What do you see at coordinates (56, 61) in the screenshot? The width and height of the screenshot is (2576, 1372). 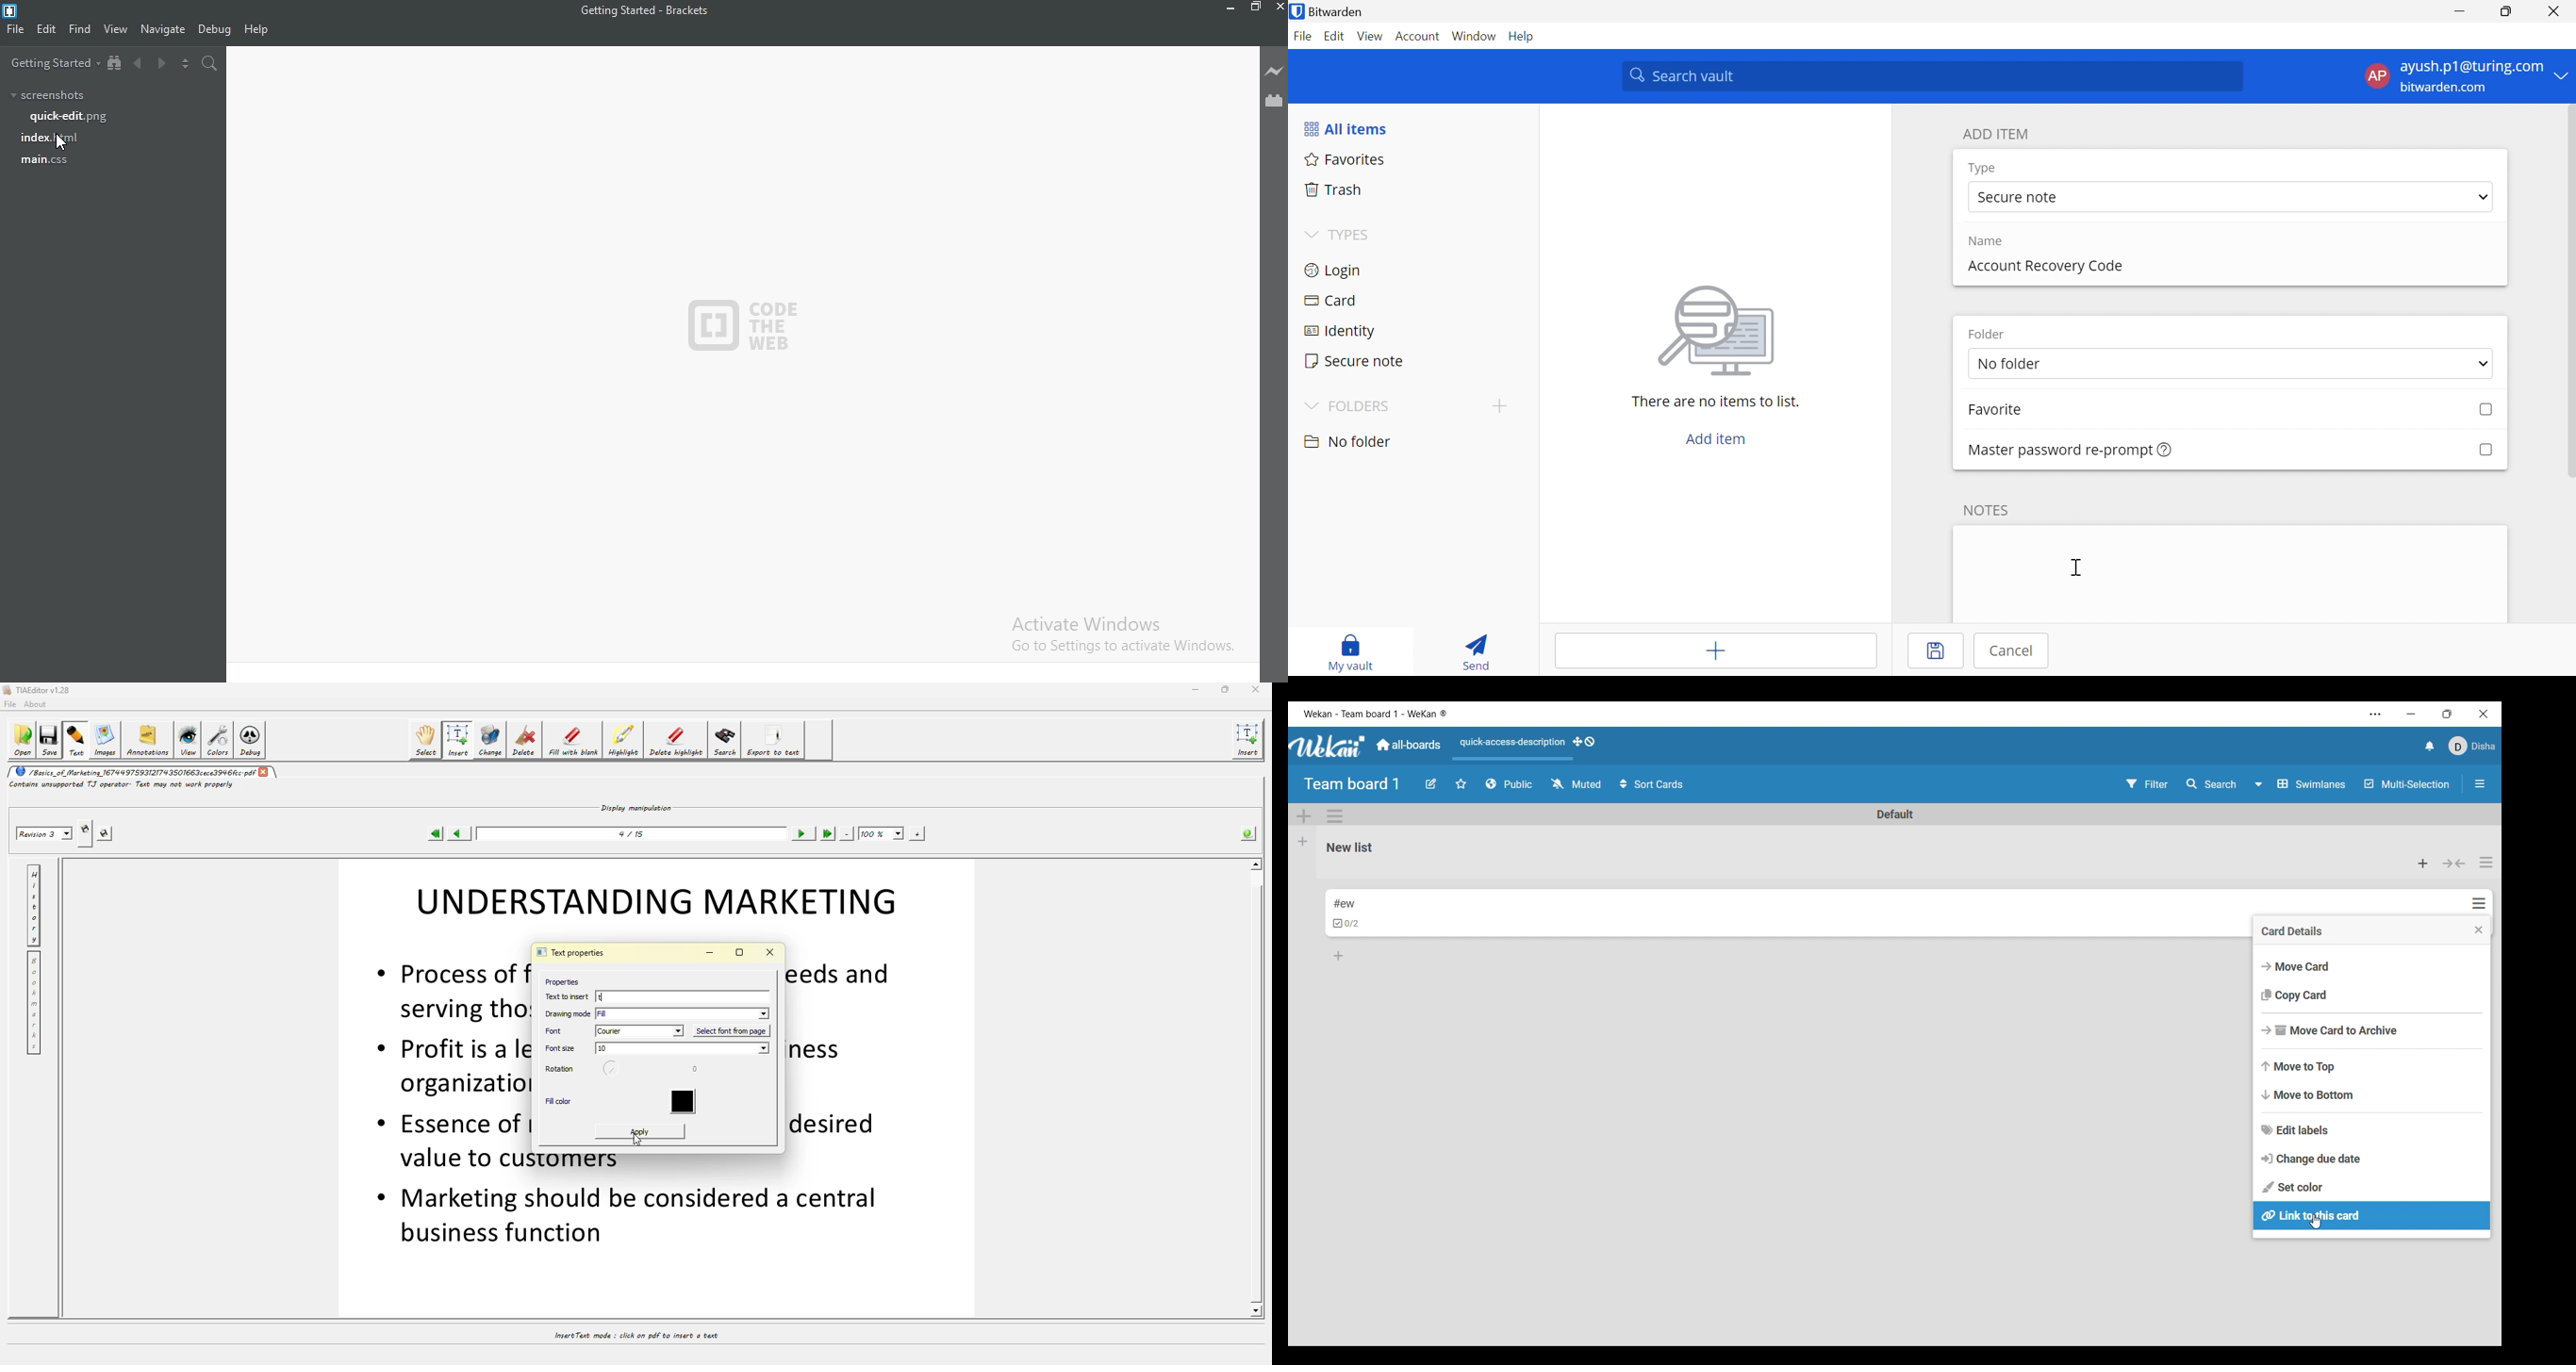 I see `Getting started` at bounding box center [56, 61].